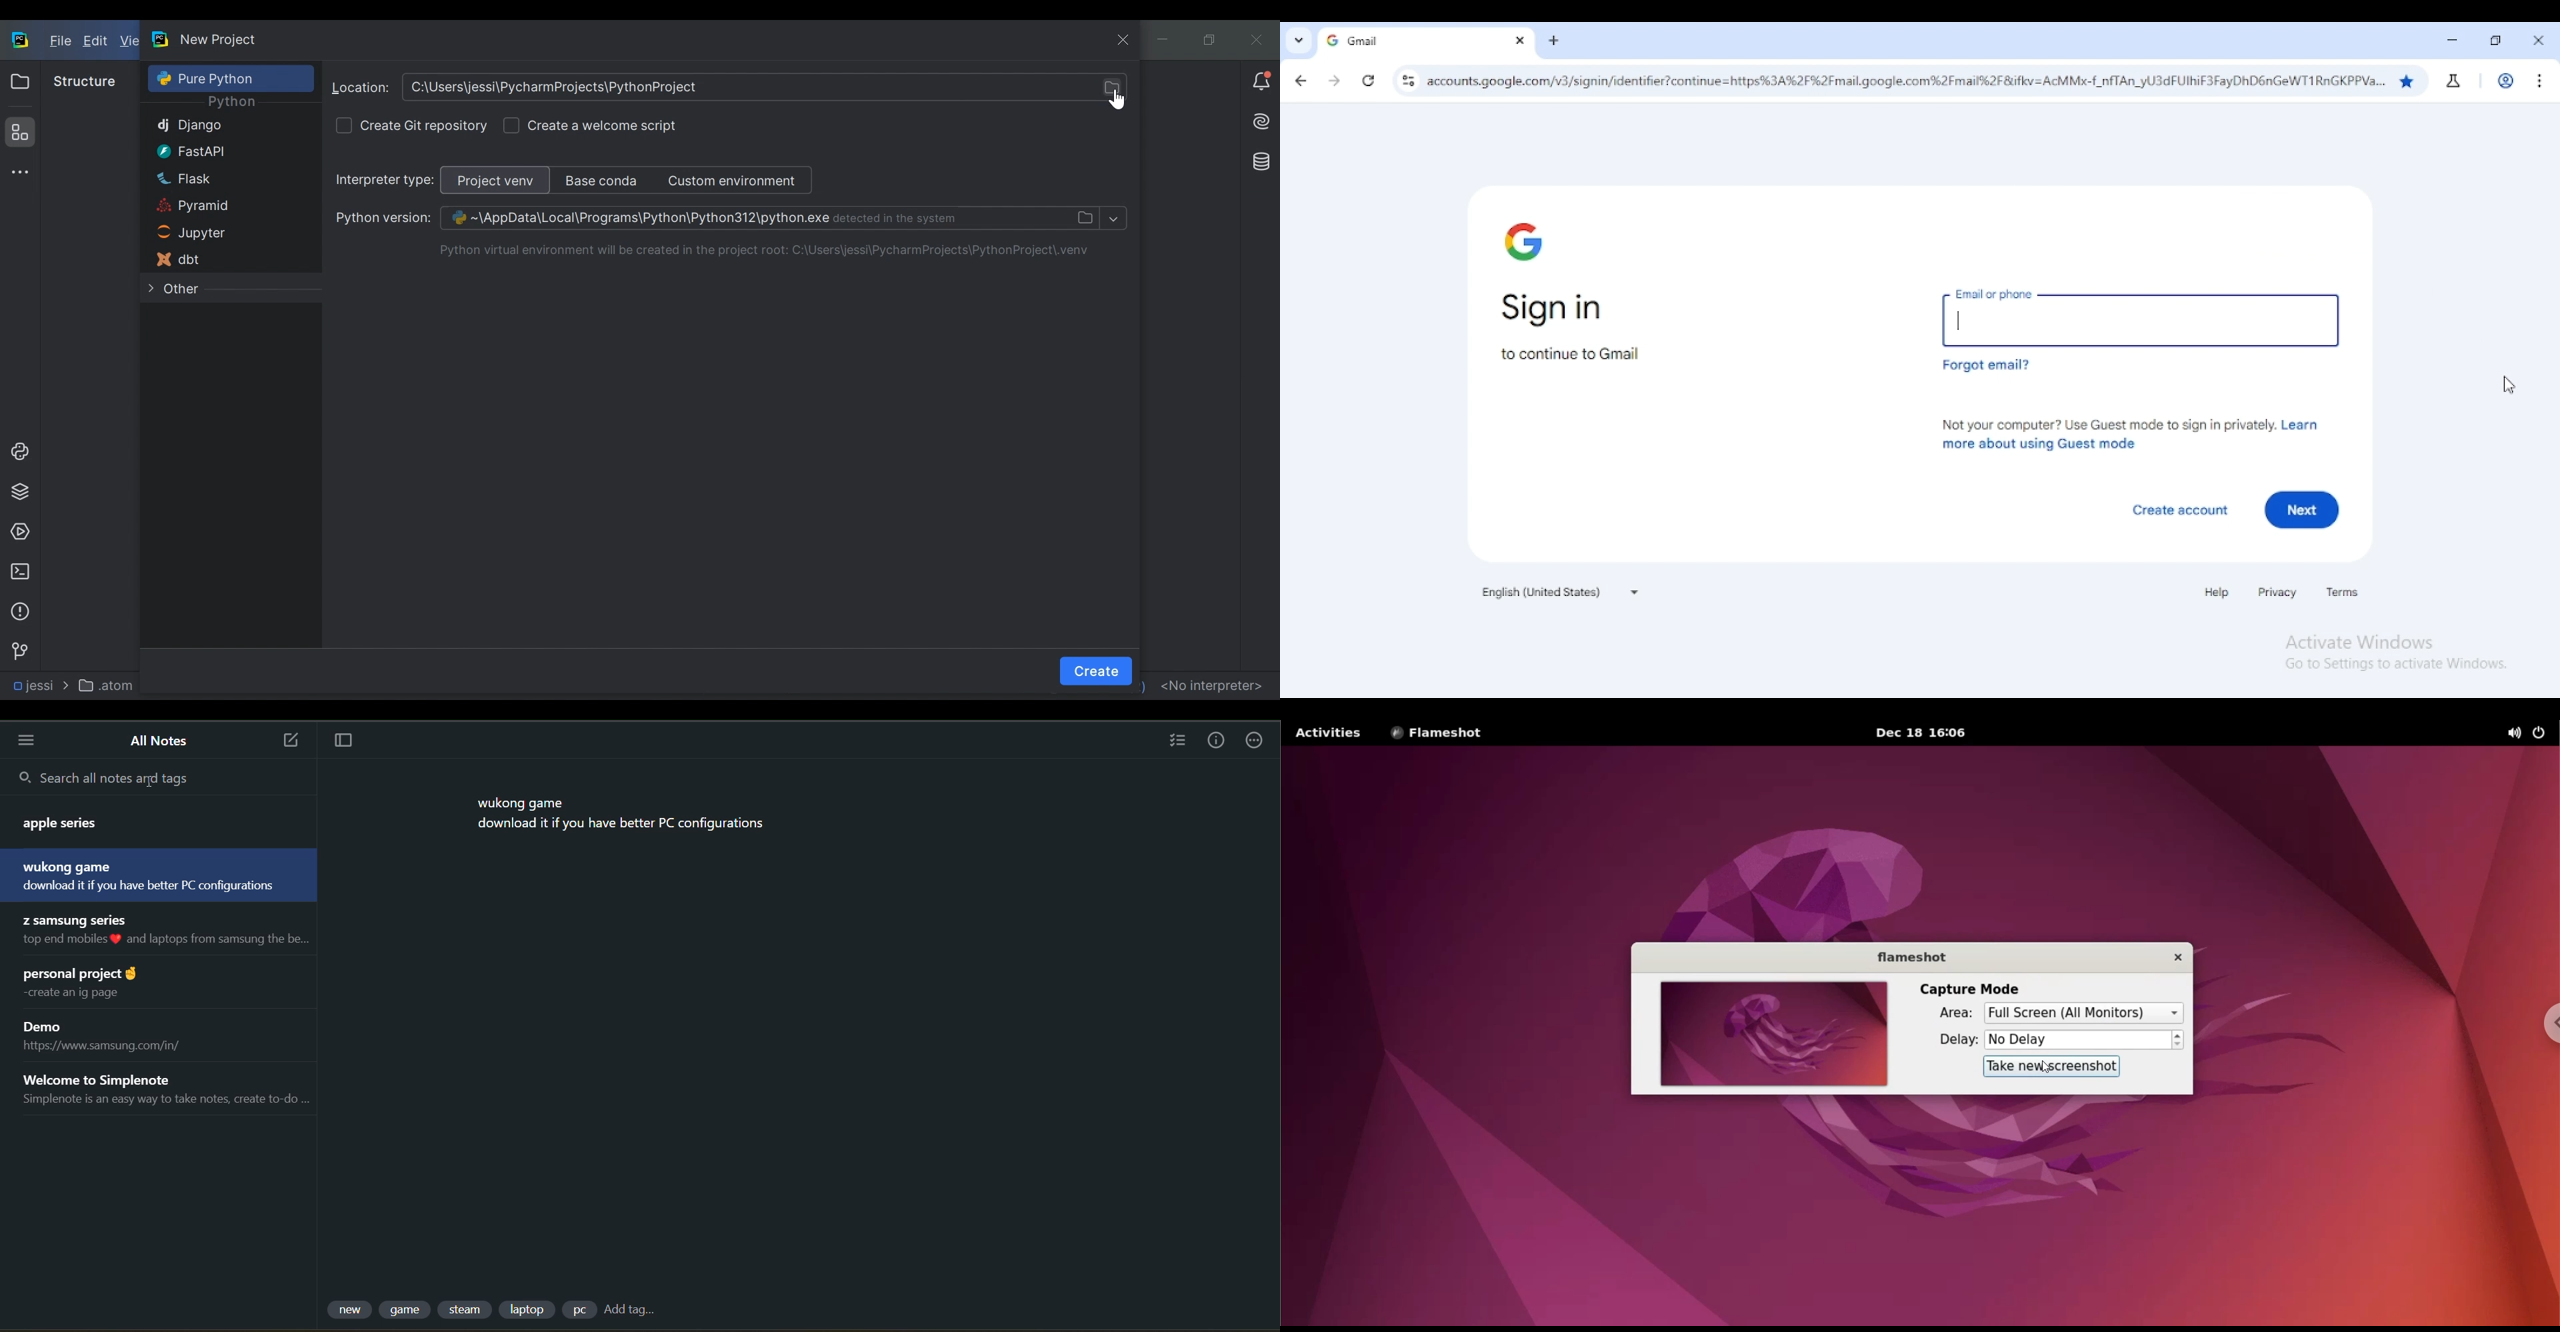 This screenshot has width=2576, height=1344. I want to click on email or phone, so click(2140, 314).